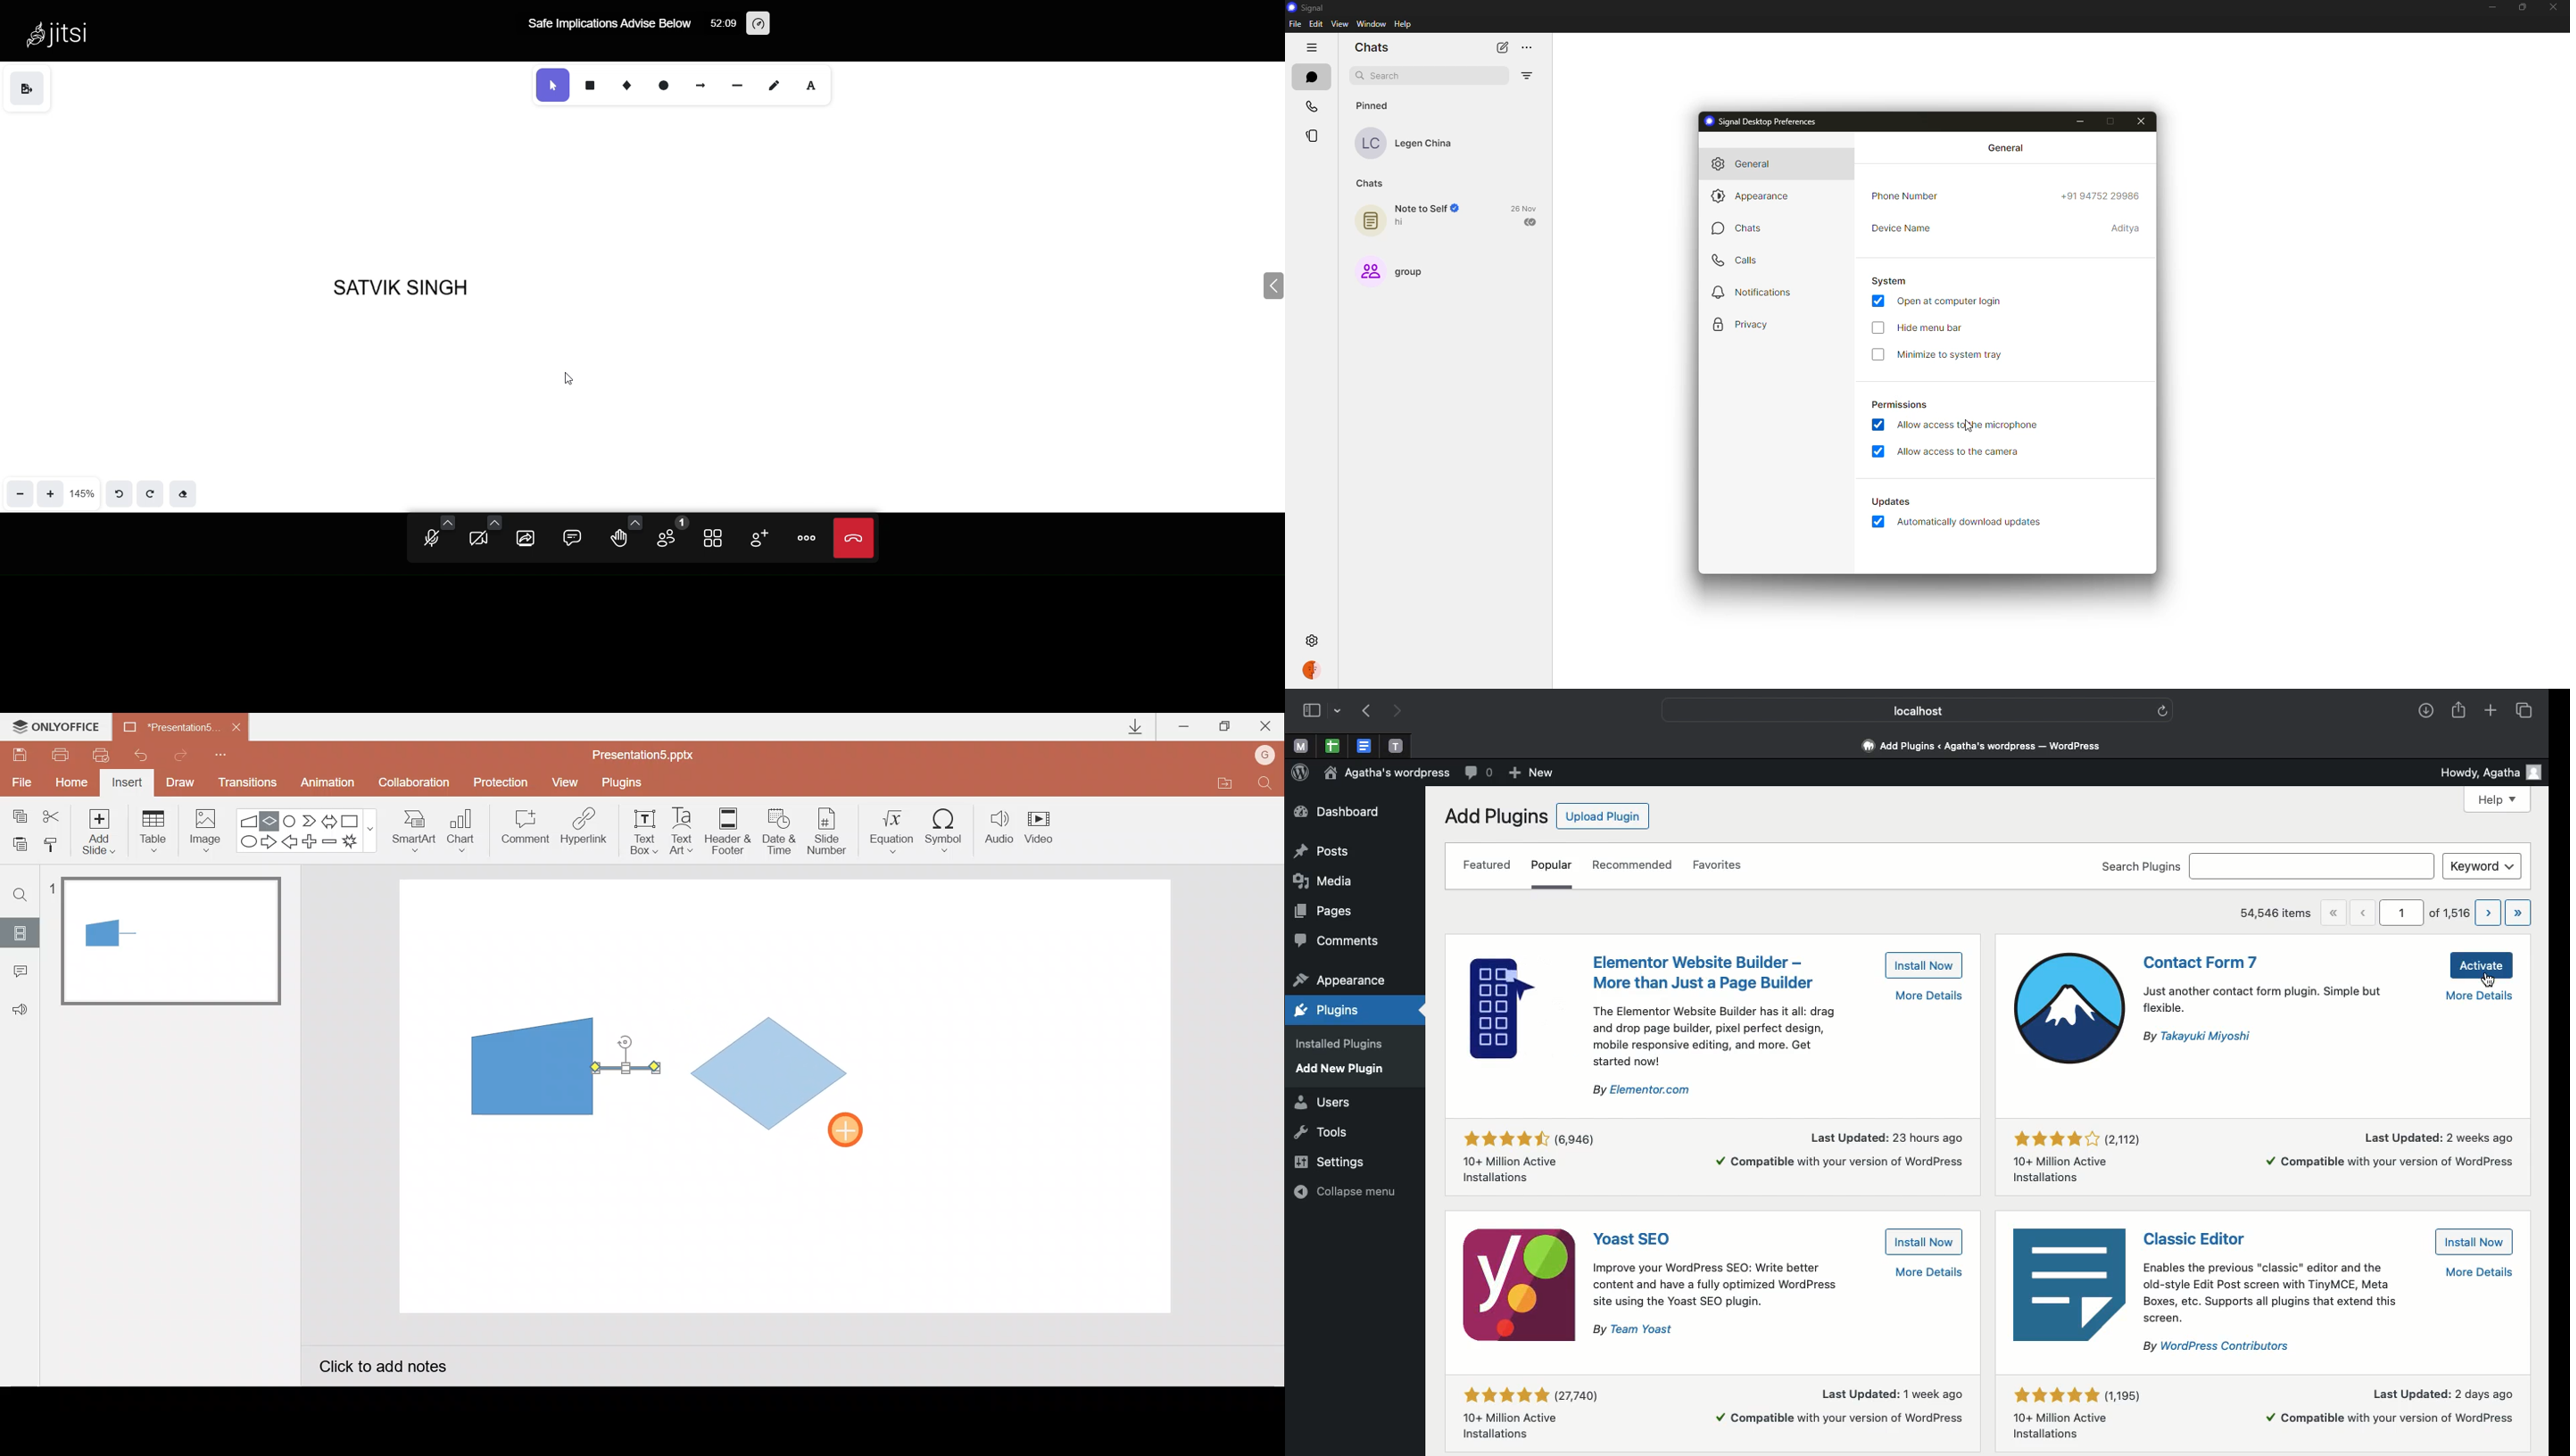 The height and width of the screenshot is (1456, 2576). What do you see at coordinates (551, 85) in the screenshot?
I see `Selection` at bounding box center [551, 85].